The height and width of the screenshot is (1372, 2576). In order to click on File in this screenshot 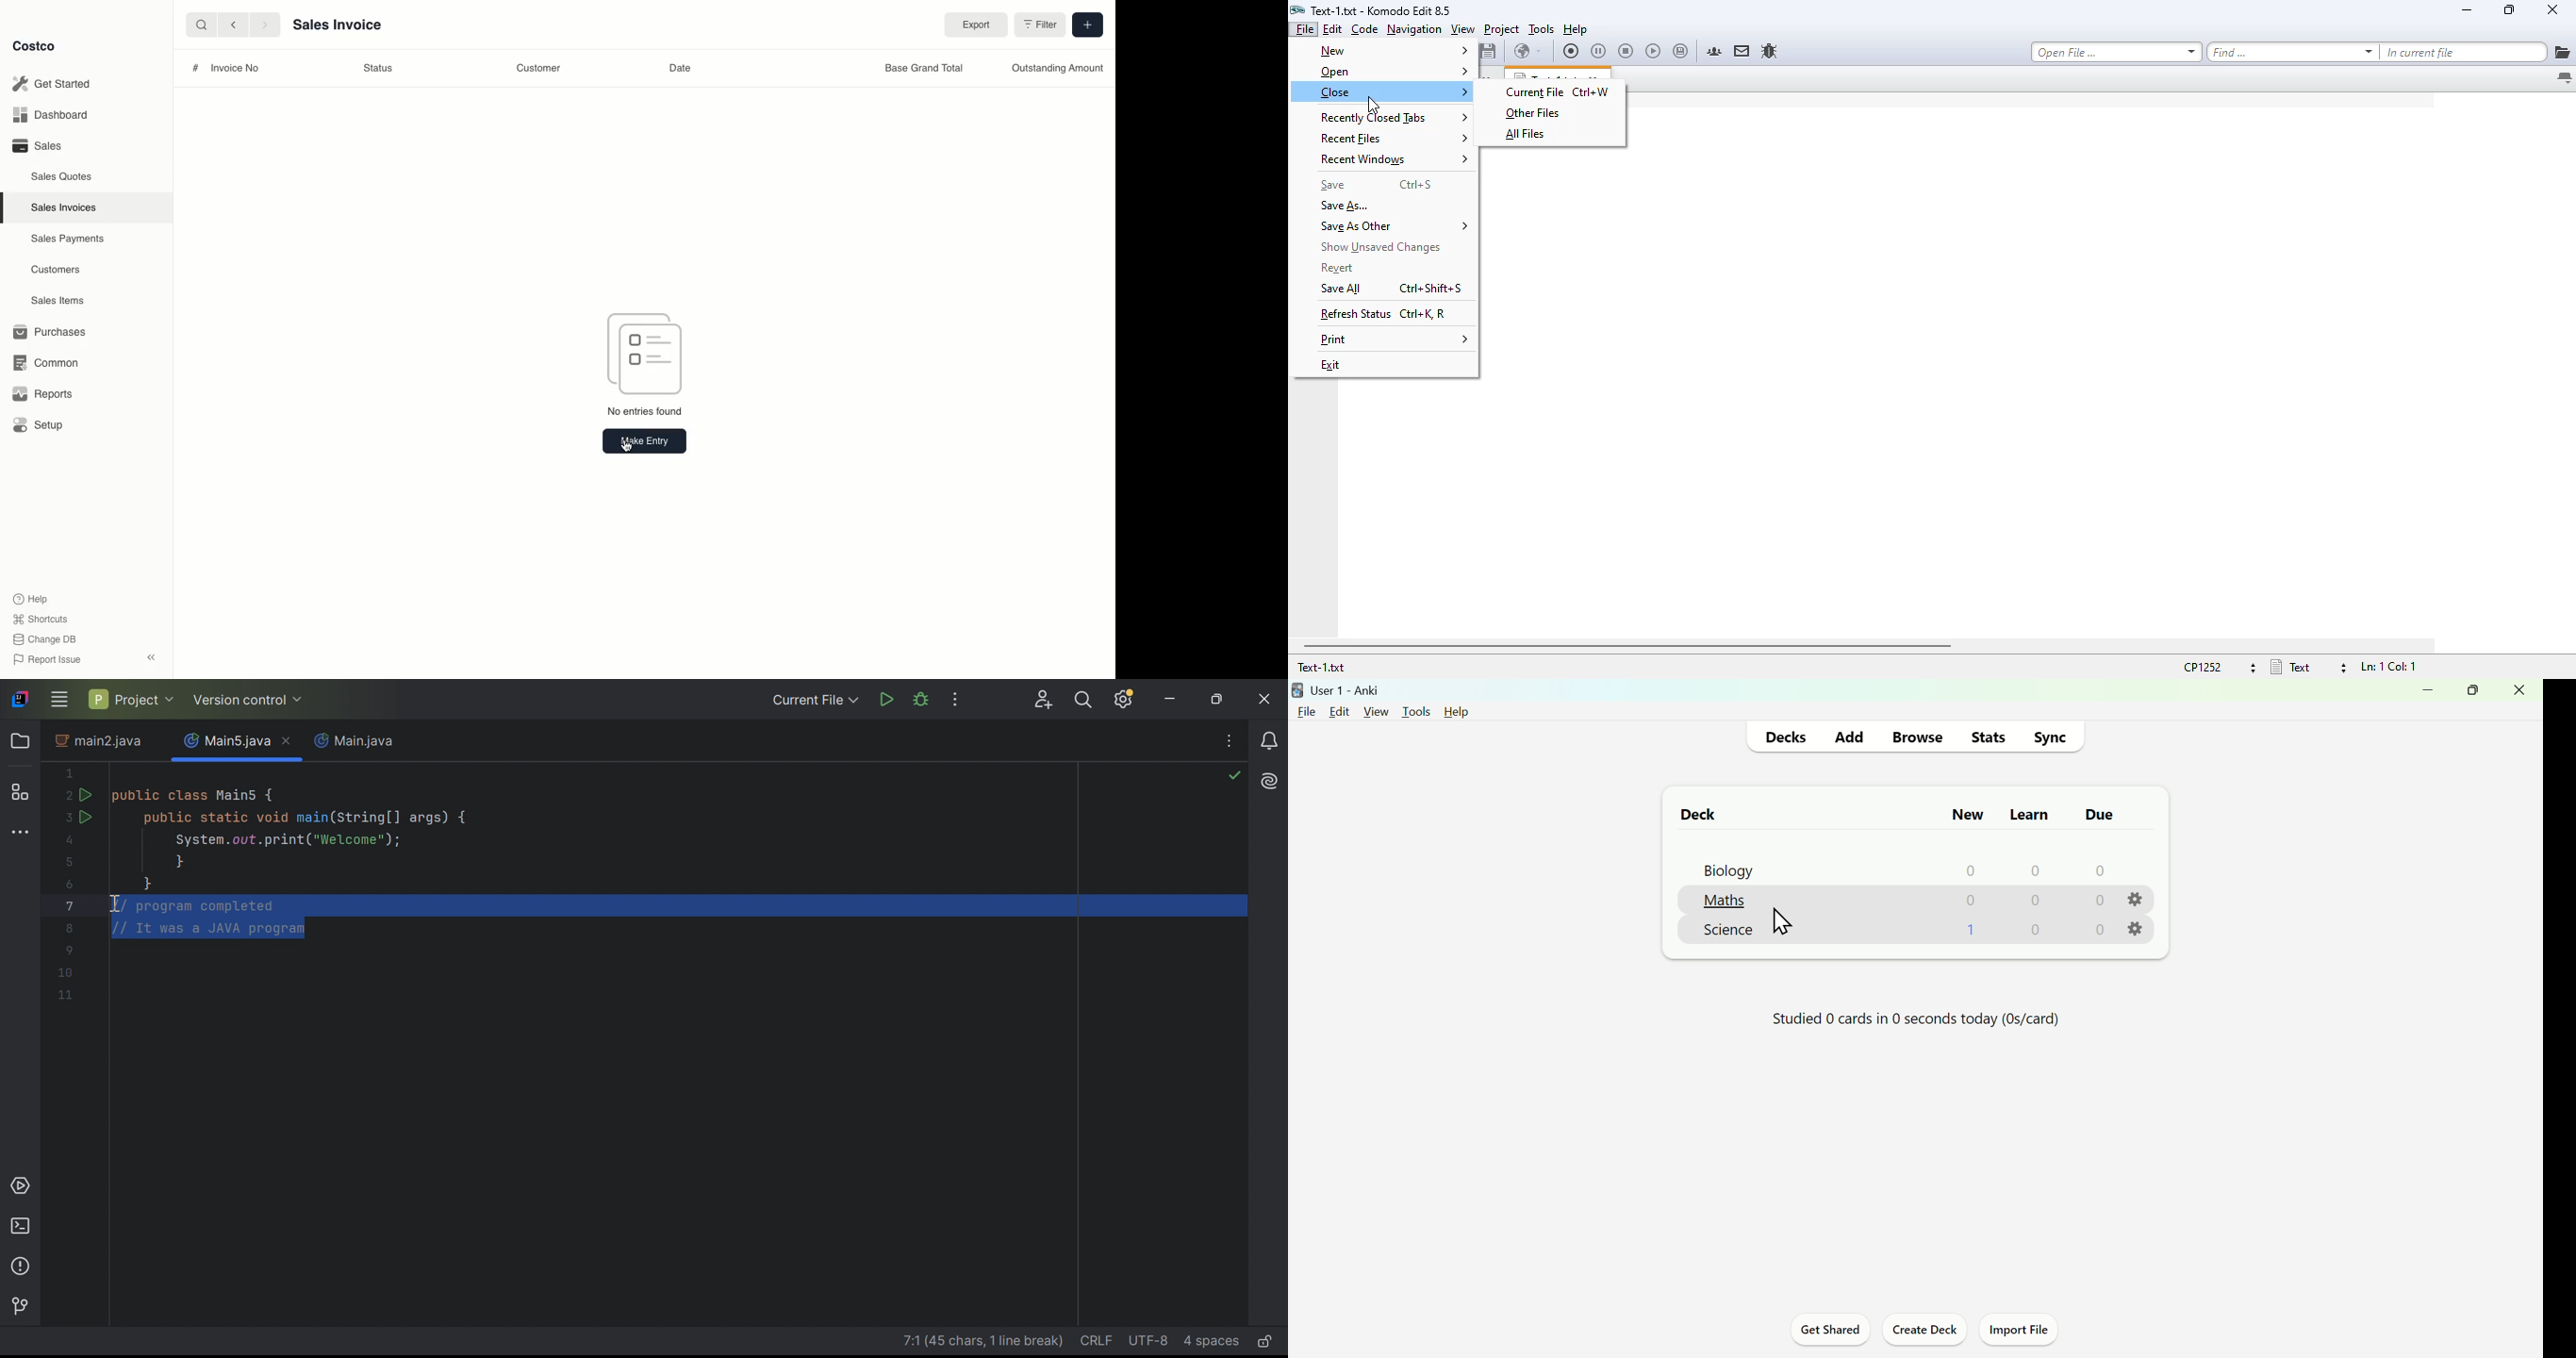, I will do `click(1308, 711)`.